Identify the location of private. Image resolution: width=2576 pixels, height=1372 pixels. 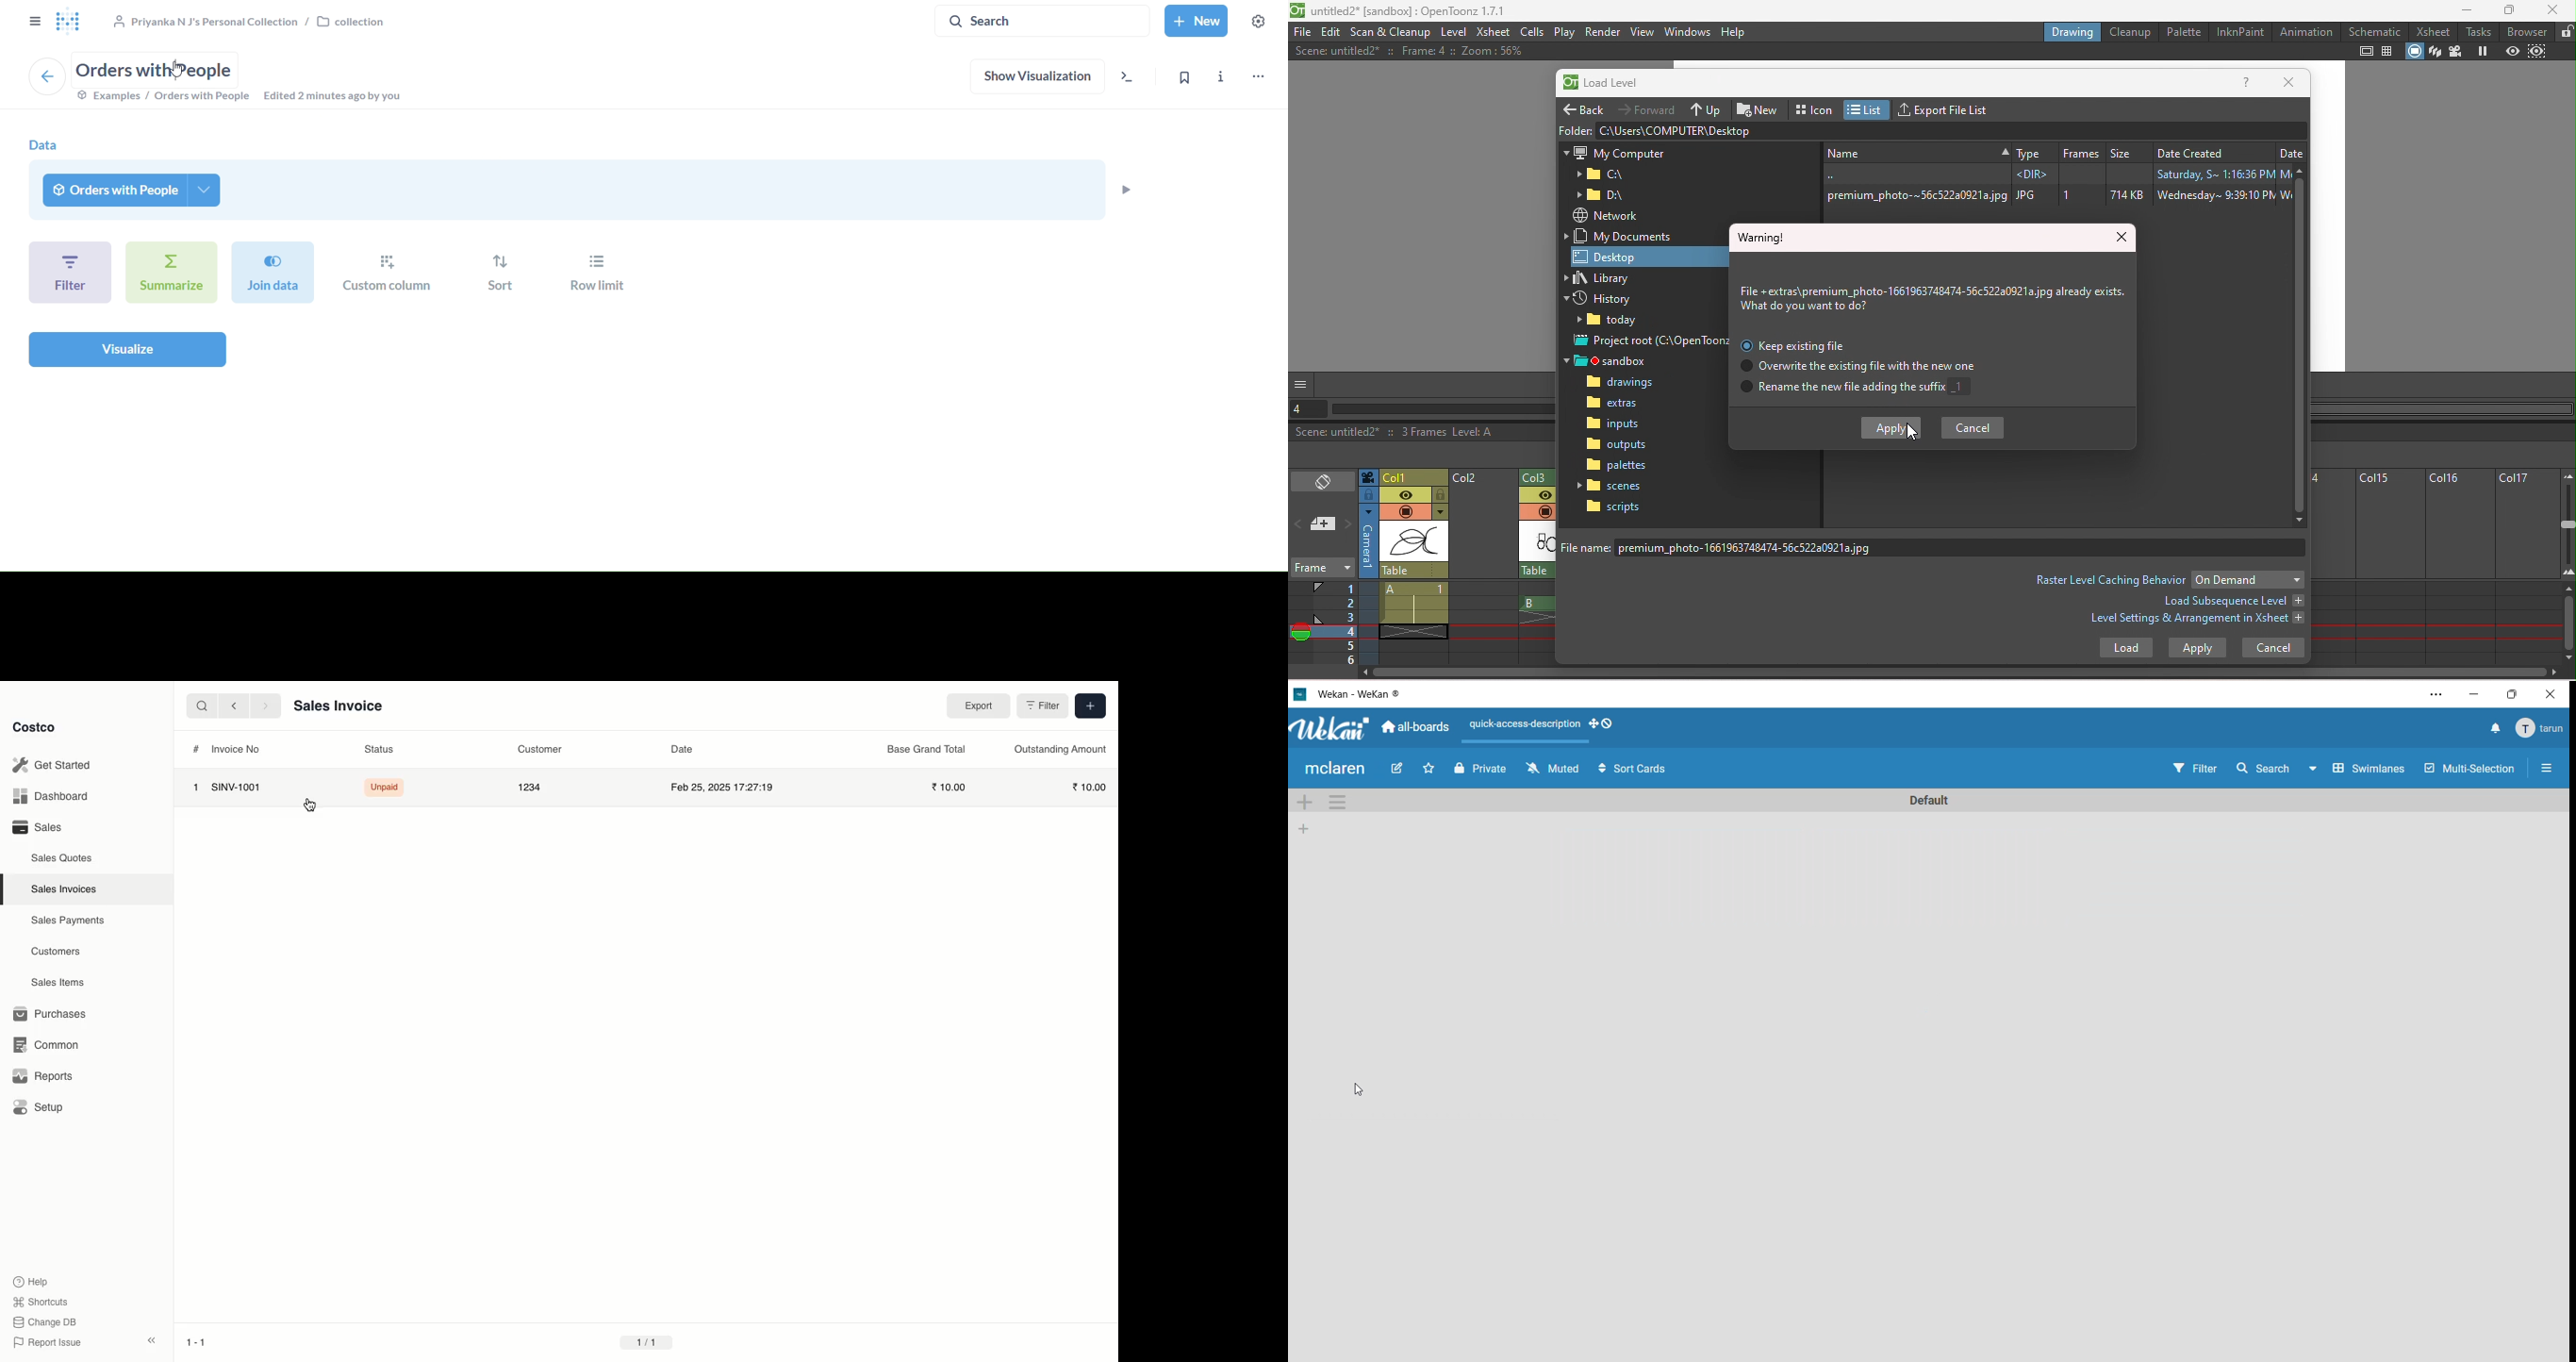
(1480, 771).